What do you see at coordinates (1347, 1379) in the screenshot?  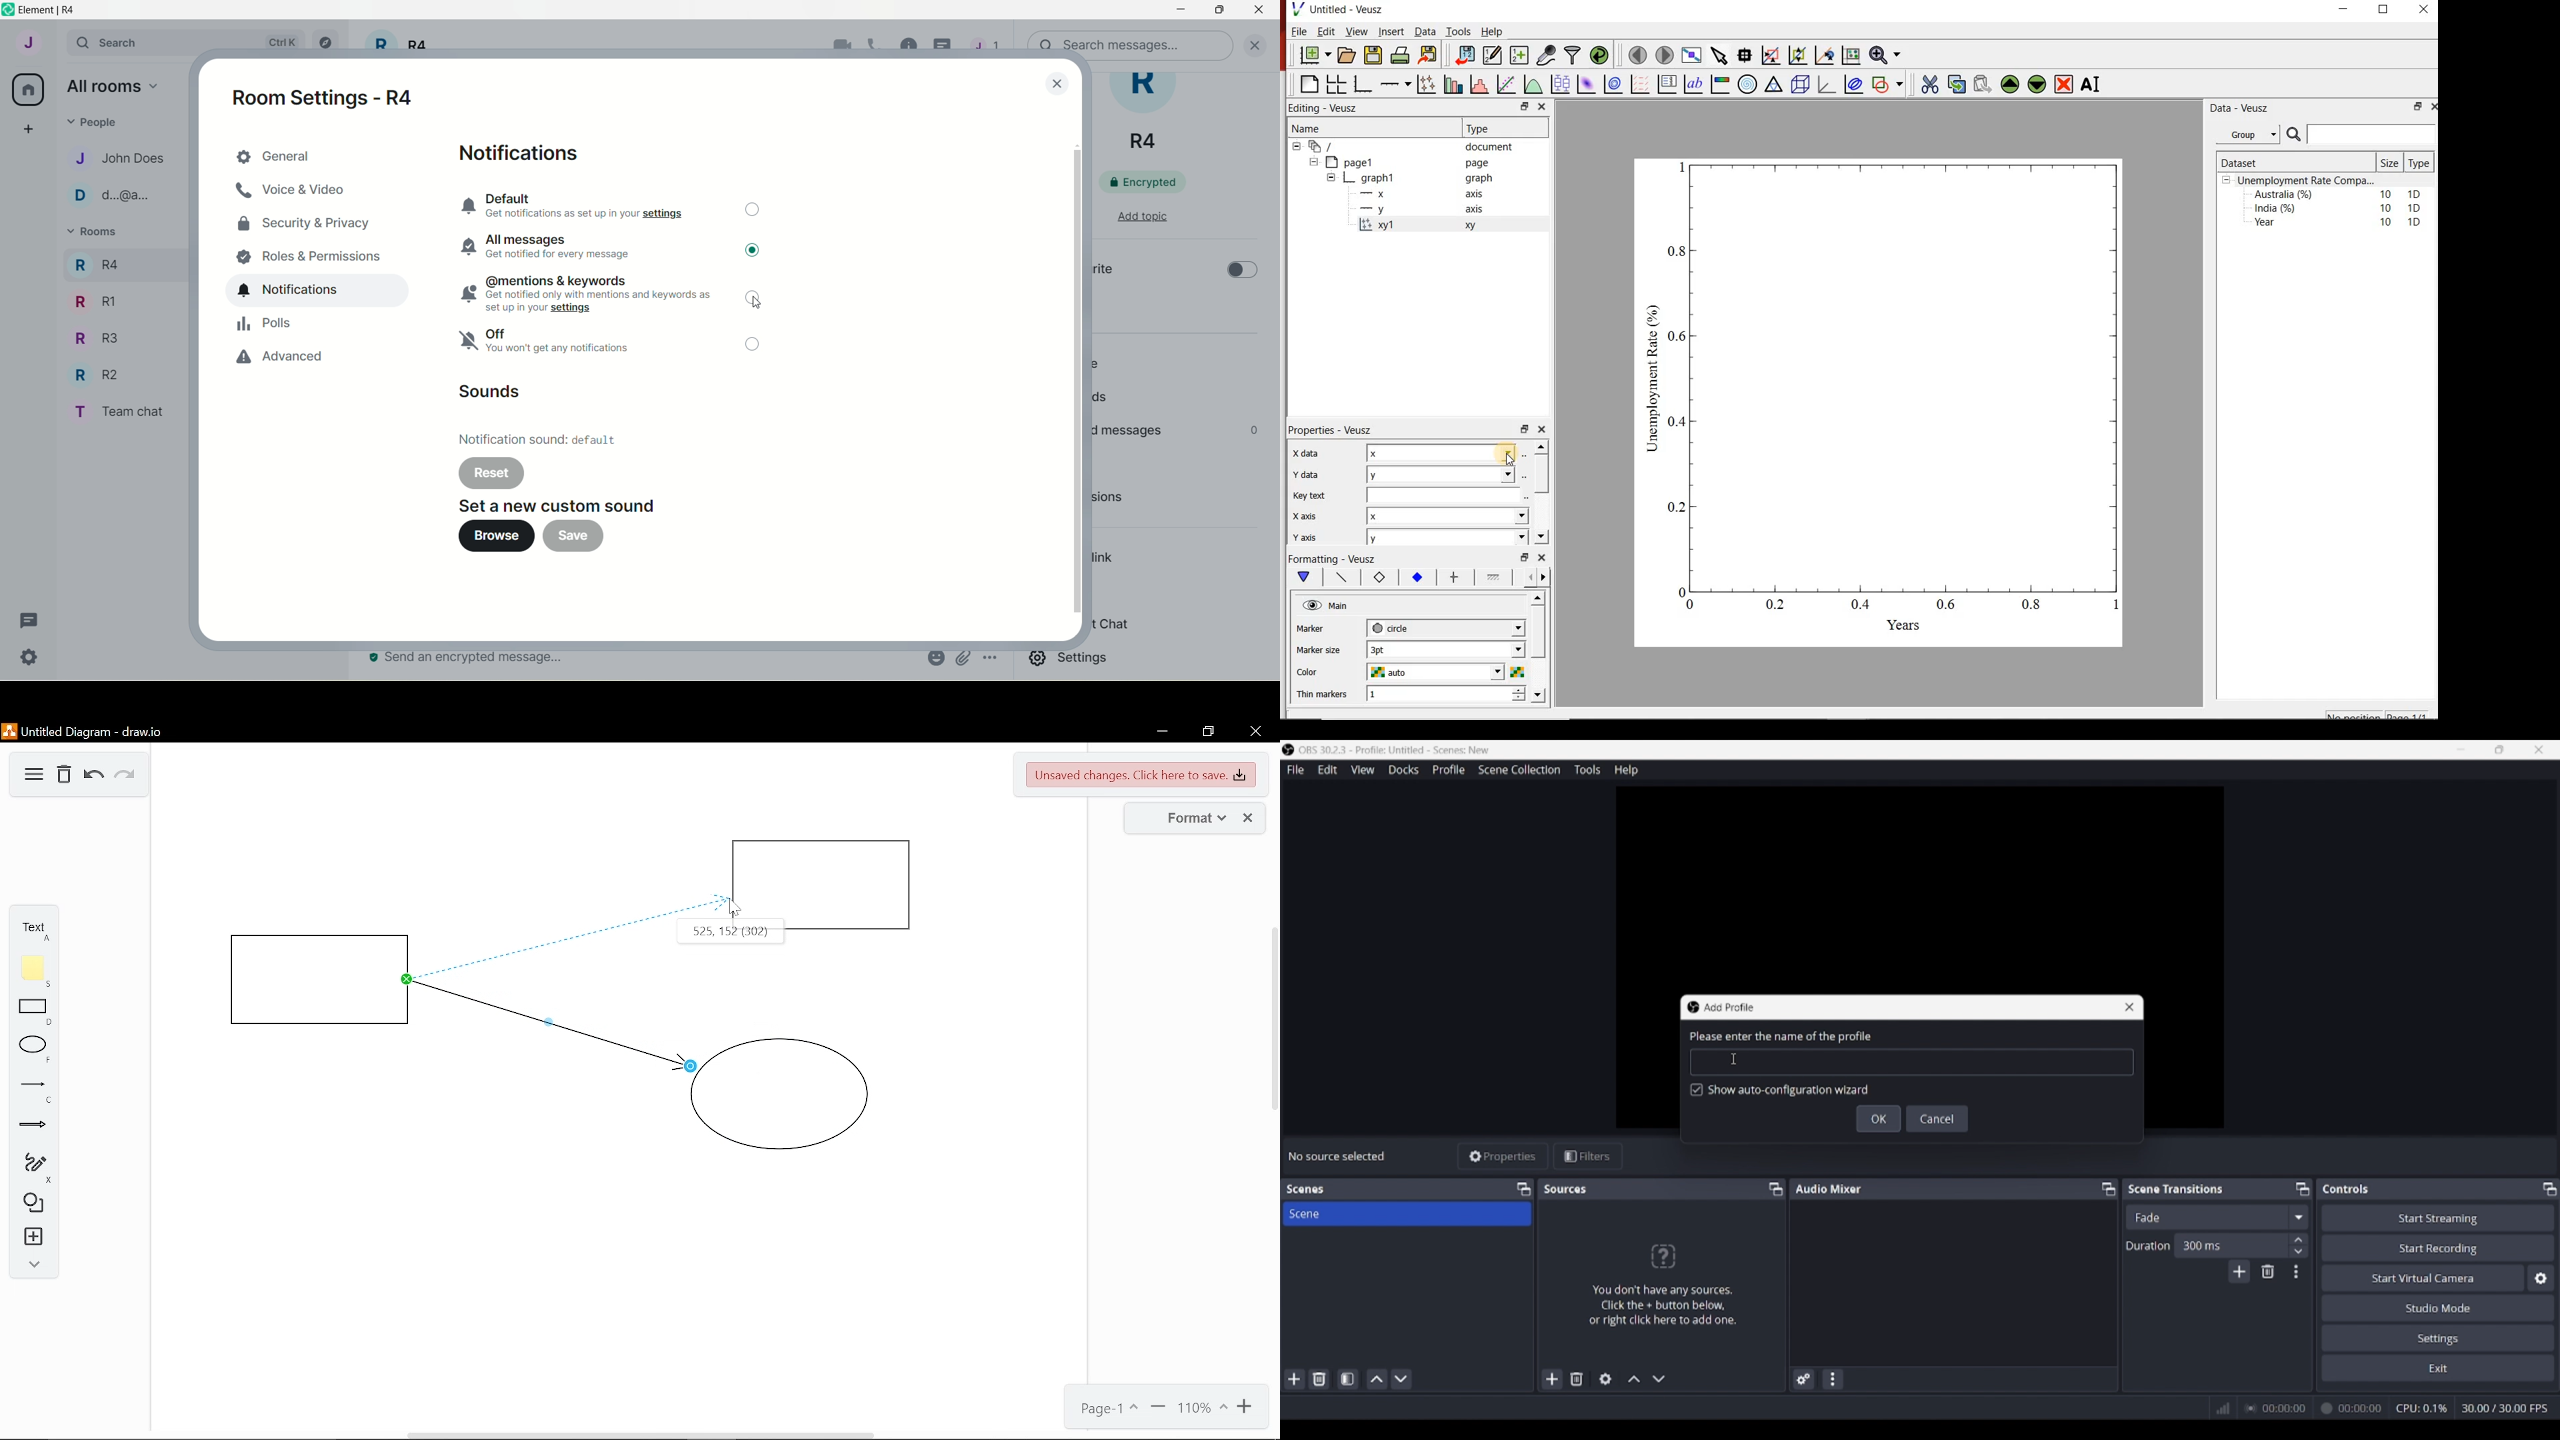 I see `Open scene filters` at bounding box center [1347, 1379].